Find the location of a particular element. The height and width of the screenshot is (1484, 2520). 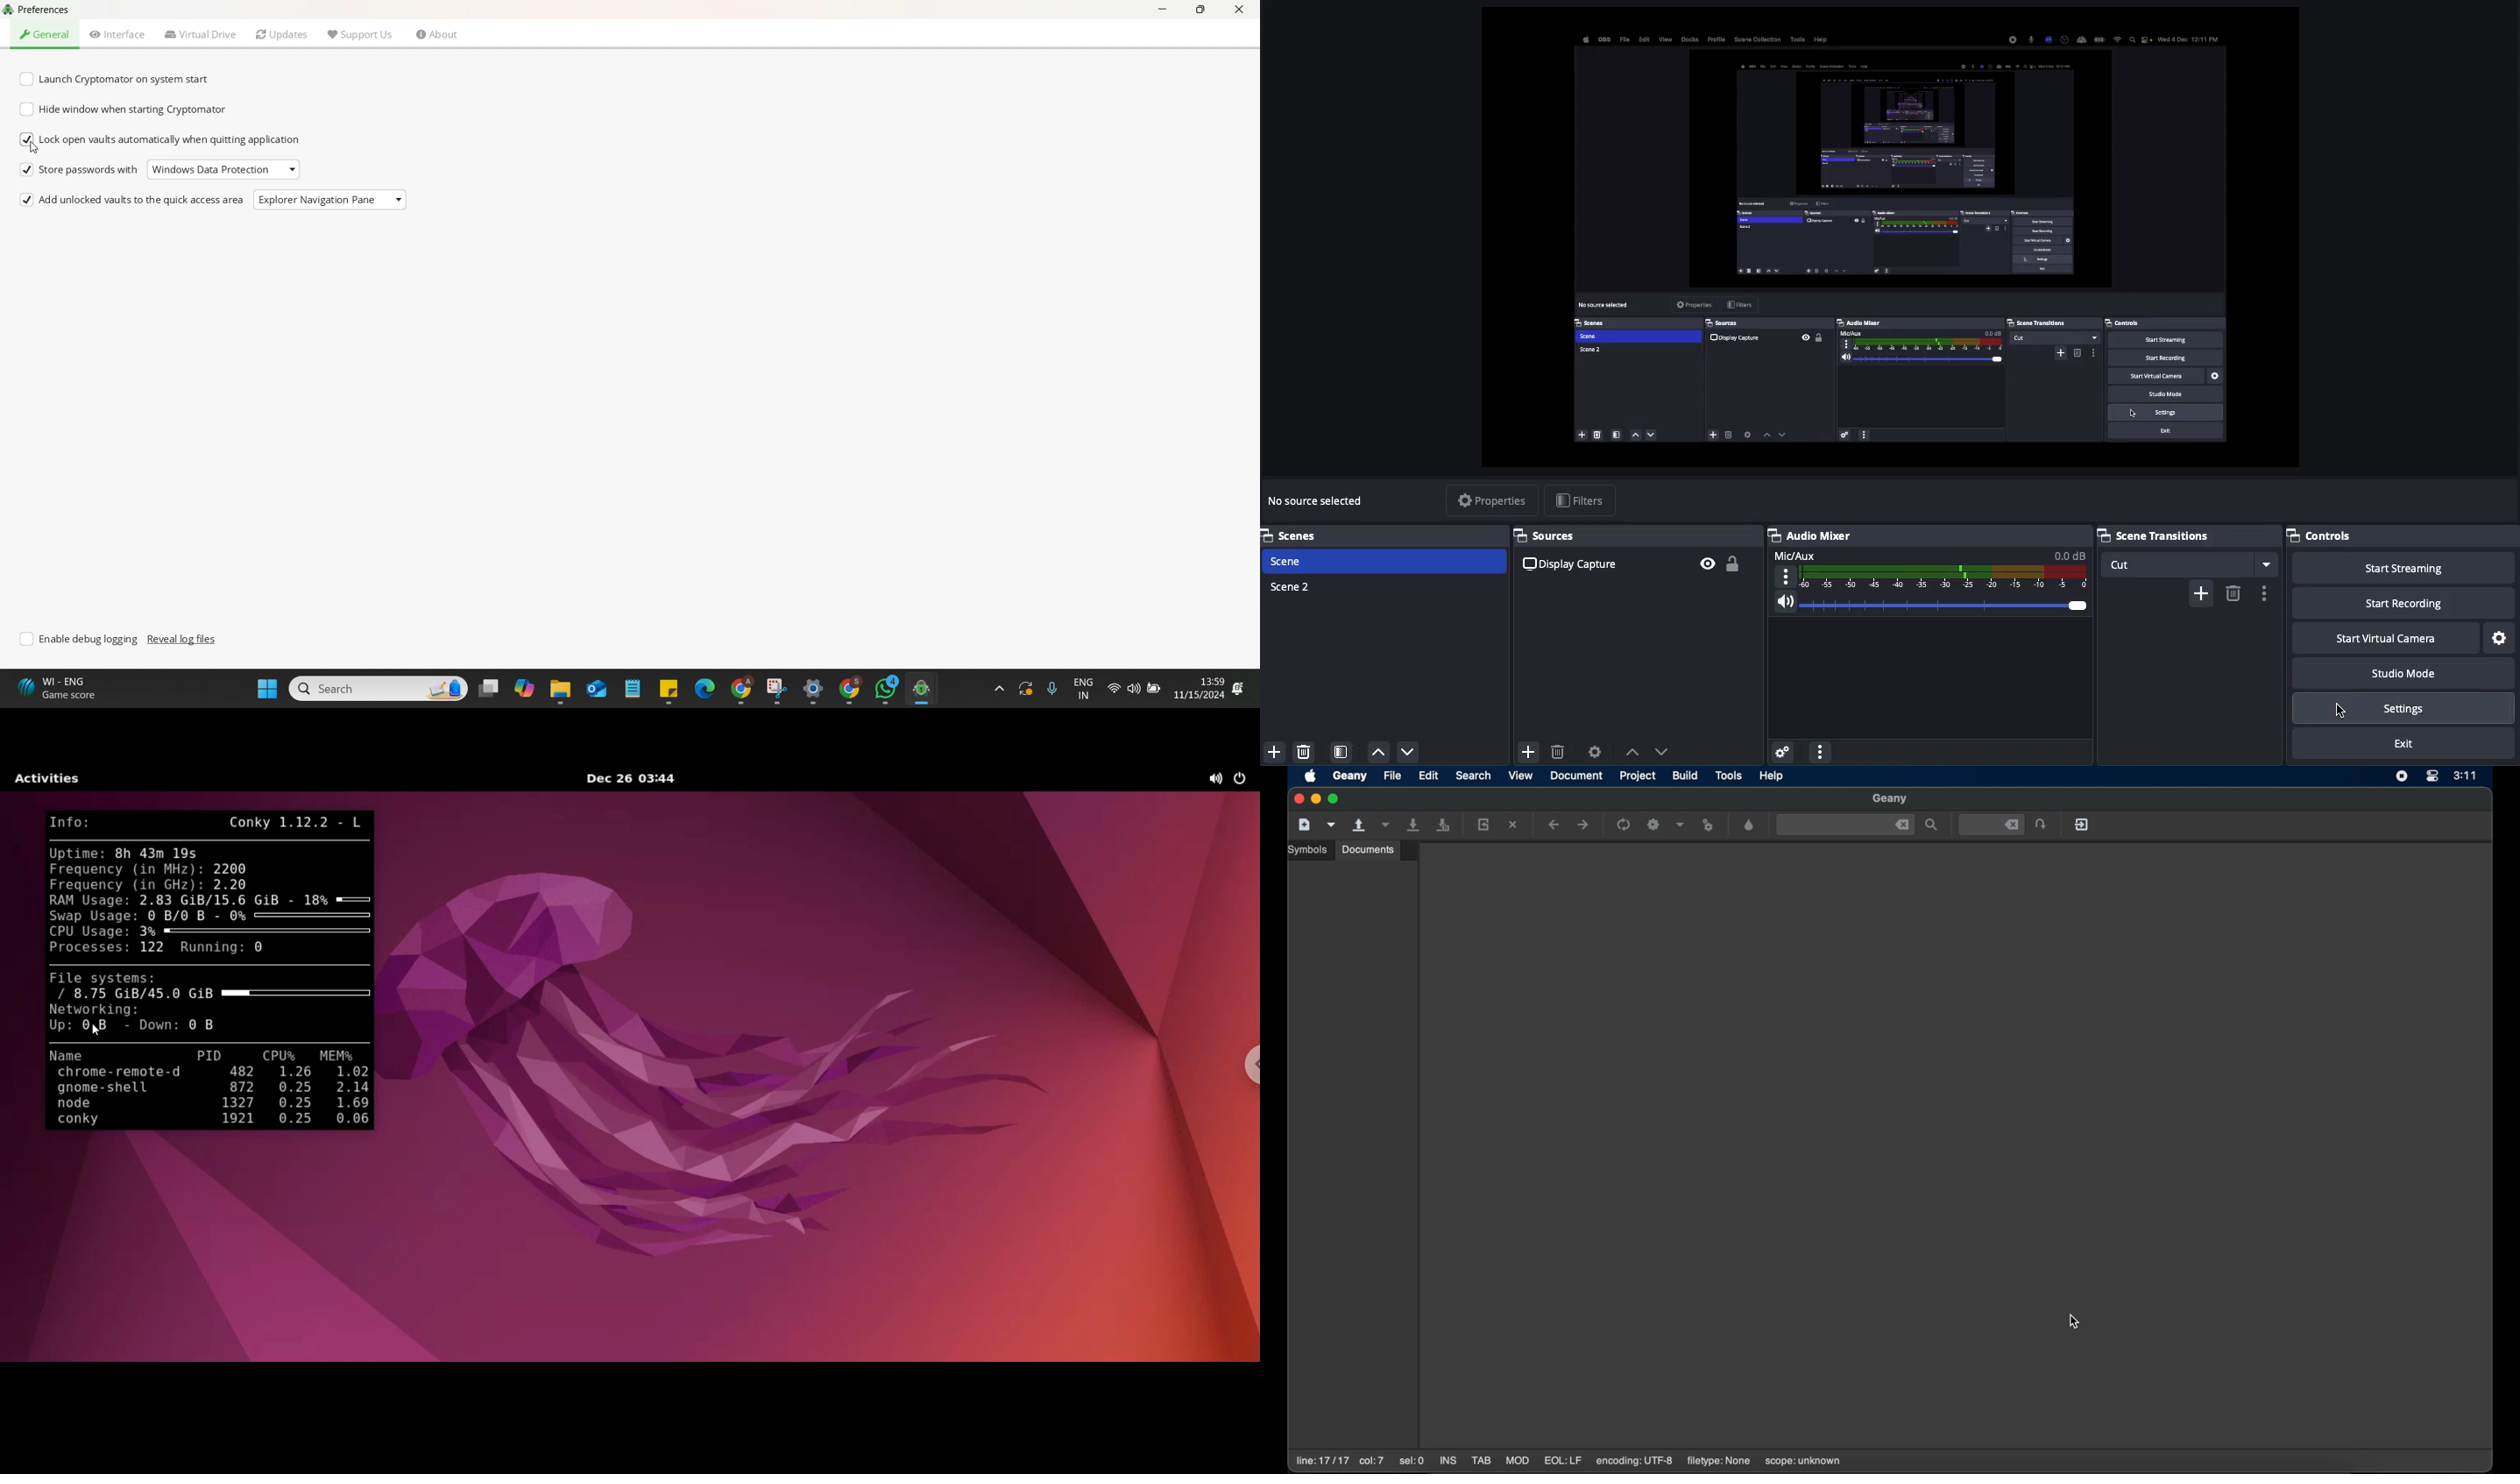

Controls is located at coordinates (2322, 534).